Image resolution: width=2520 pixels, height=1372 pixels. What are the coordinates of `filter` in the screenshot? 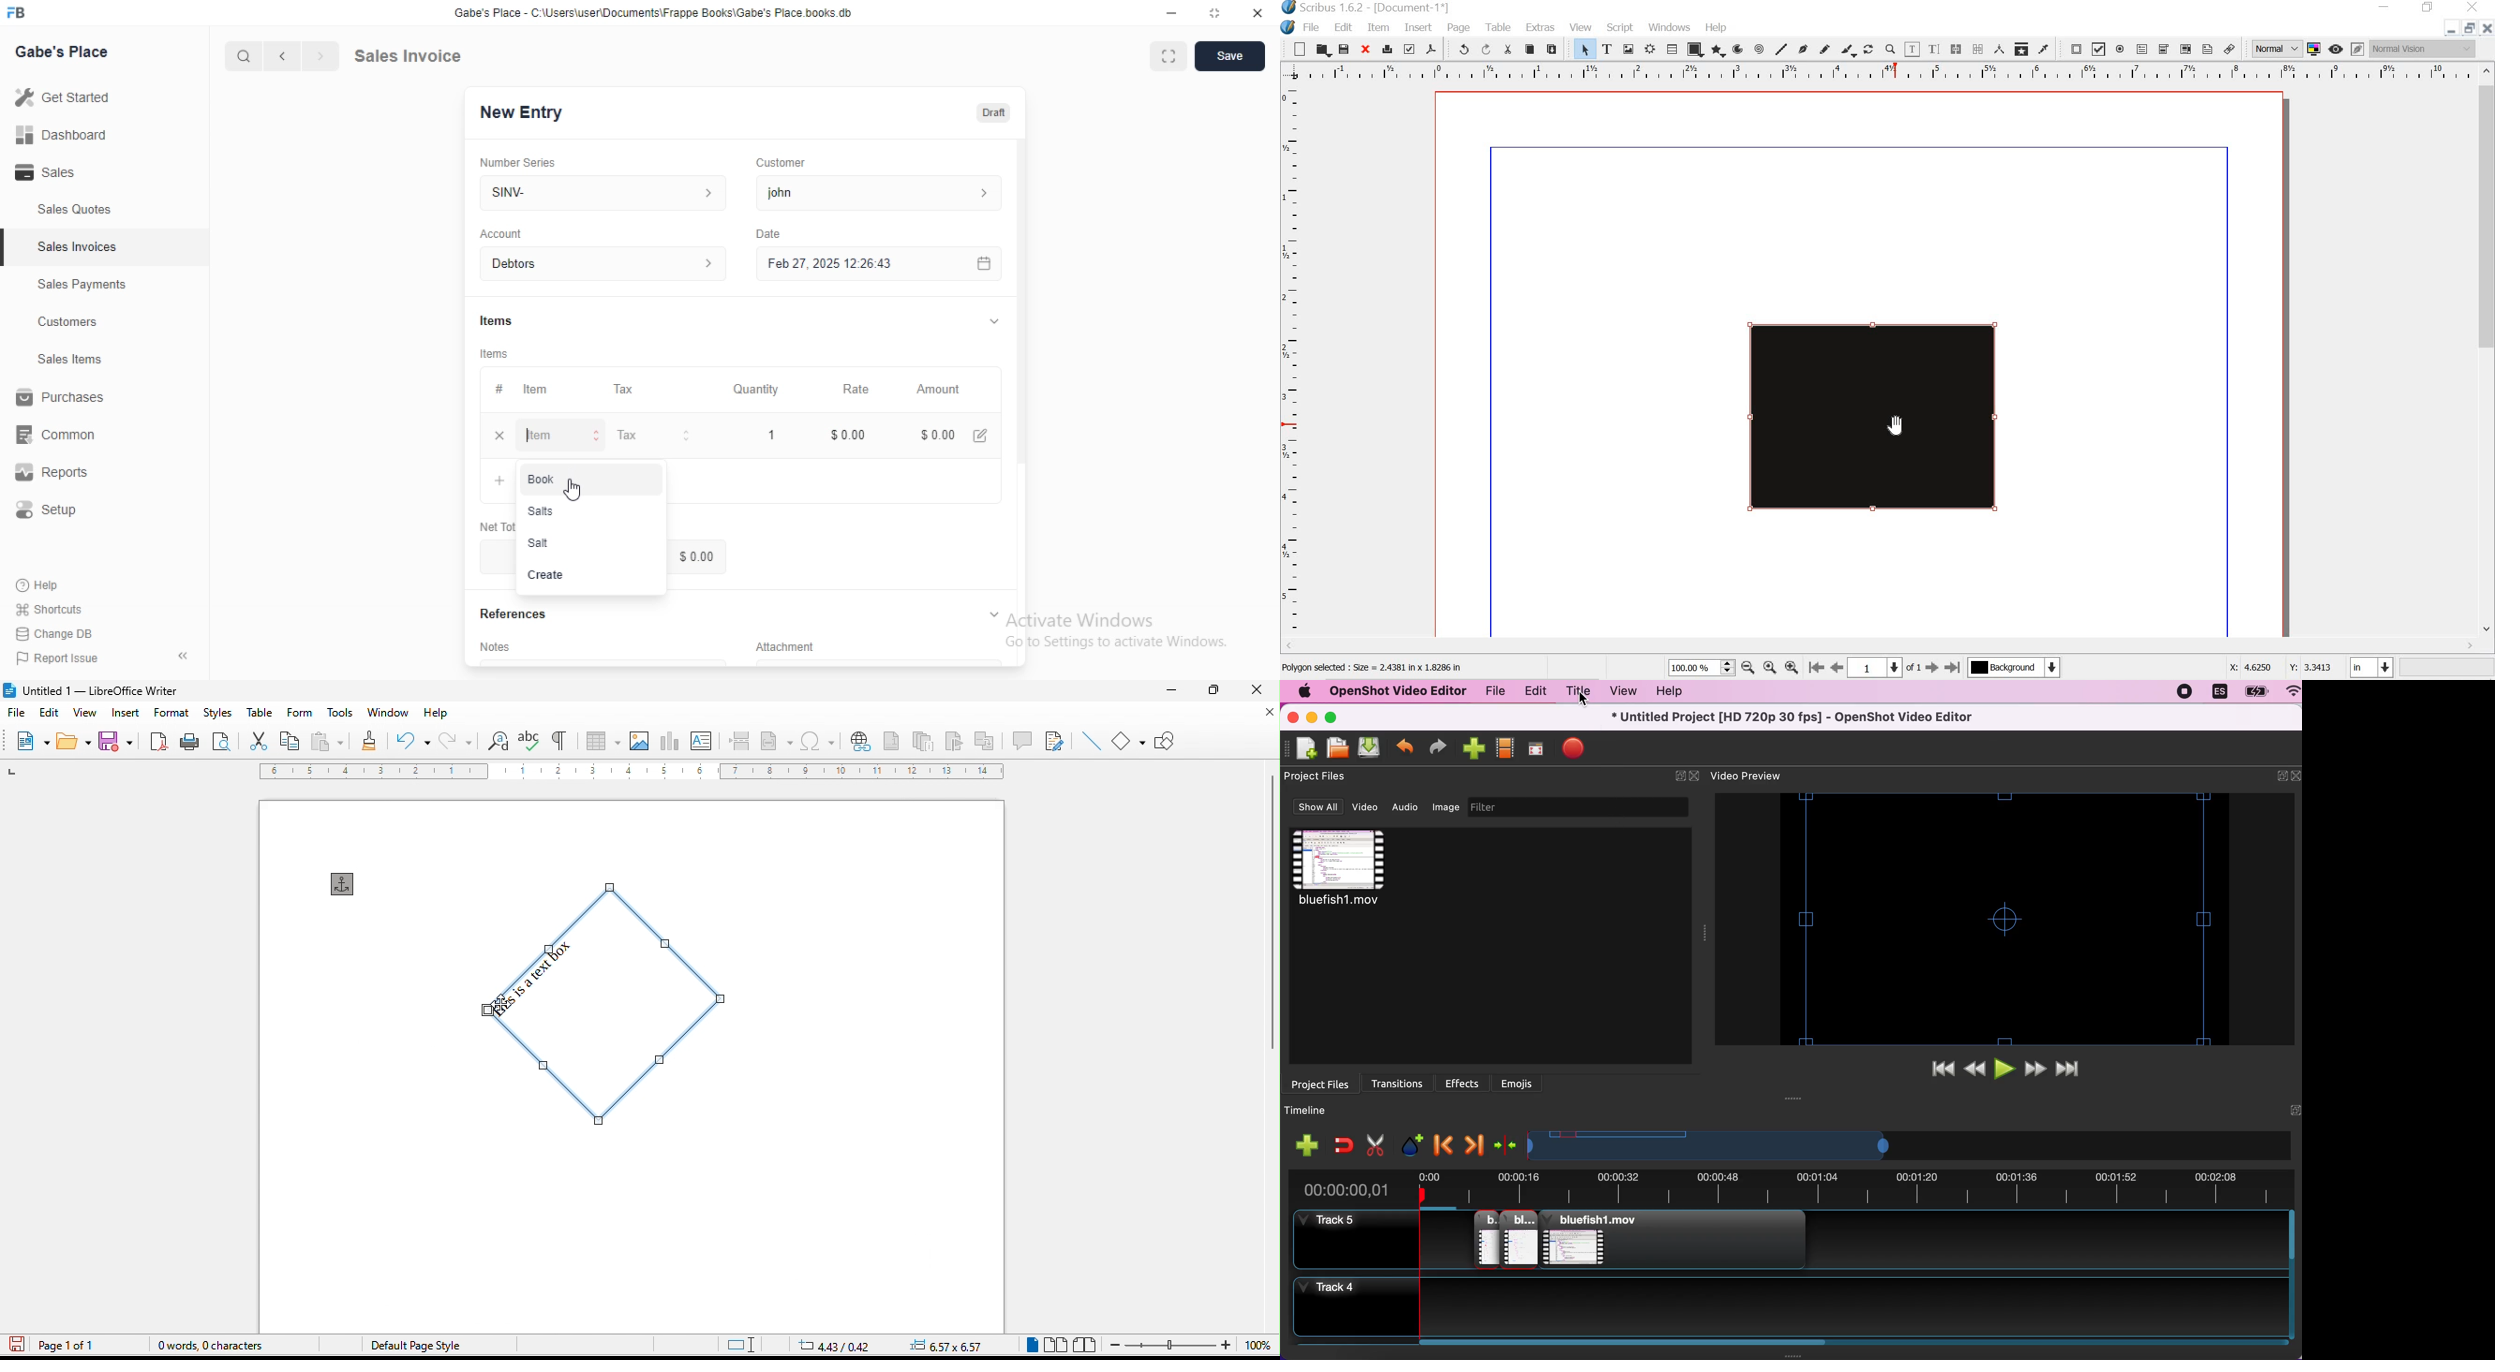 It's located at (1588, 807).